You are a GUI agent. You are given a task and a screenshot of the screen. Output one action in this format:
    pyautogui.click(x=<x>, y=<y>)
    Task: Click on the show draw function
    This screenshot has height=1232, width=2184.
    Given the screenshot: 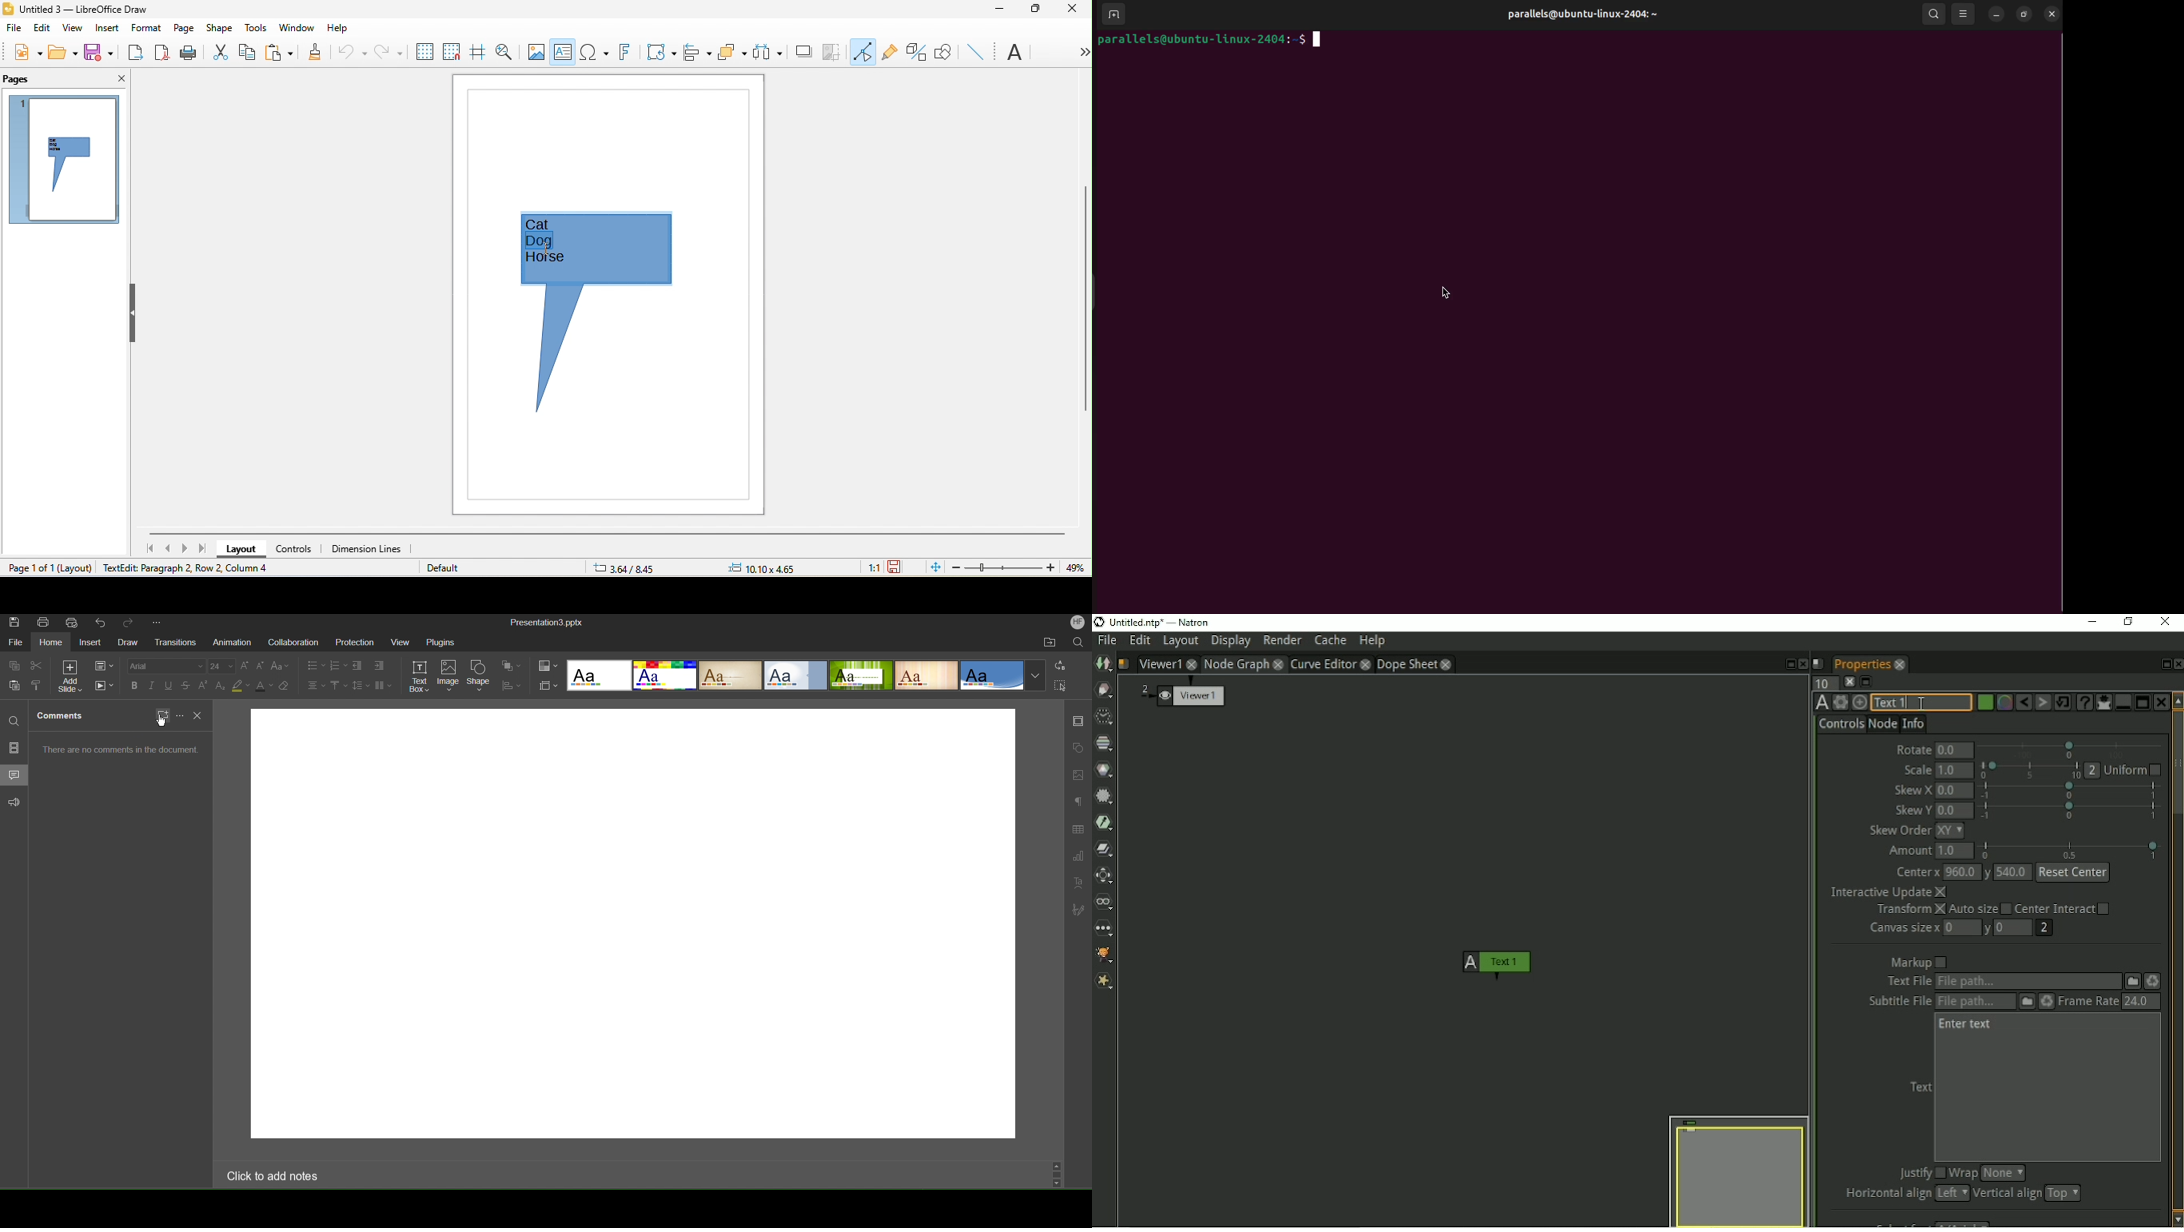 What is the action you would take?
    pyautogui.click(x=943, y=50)
    